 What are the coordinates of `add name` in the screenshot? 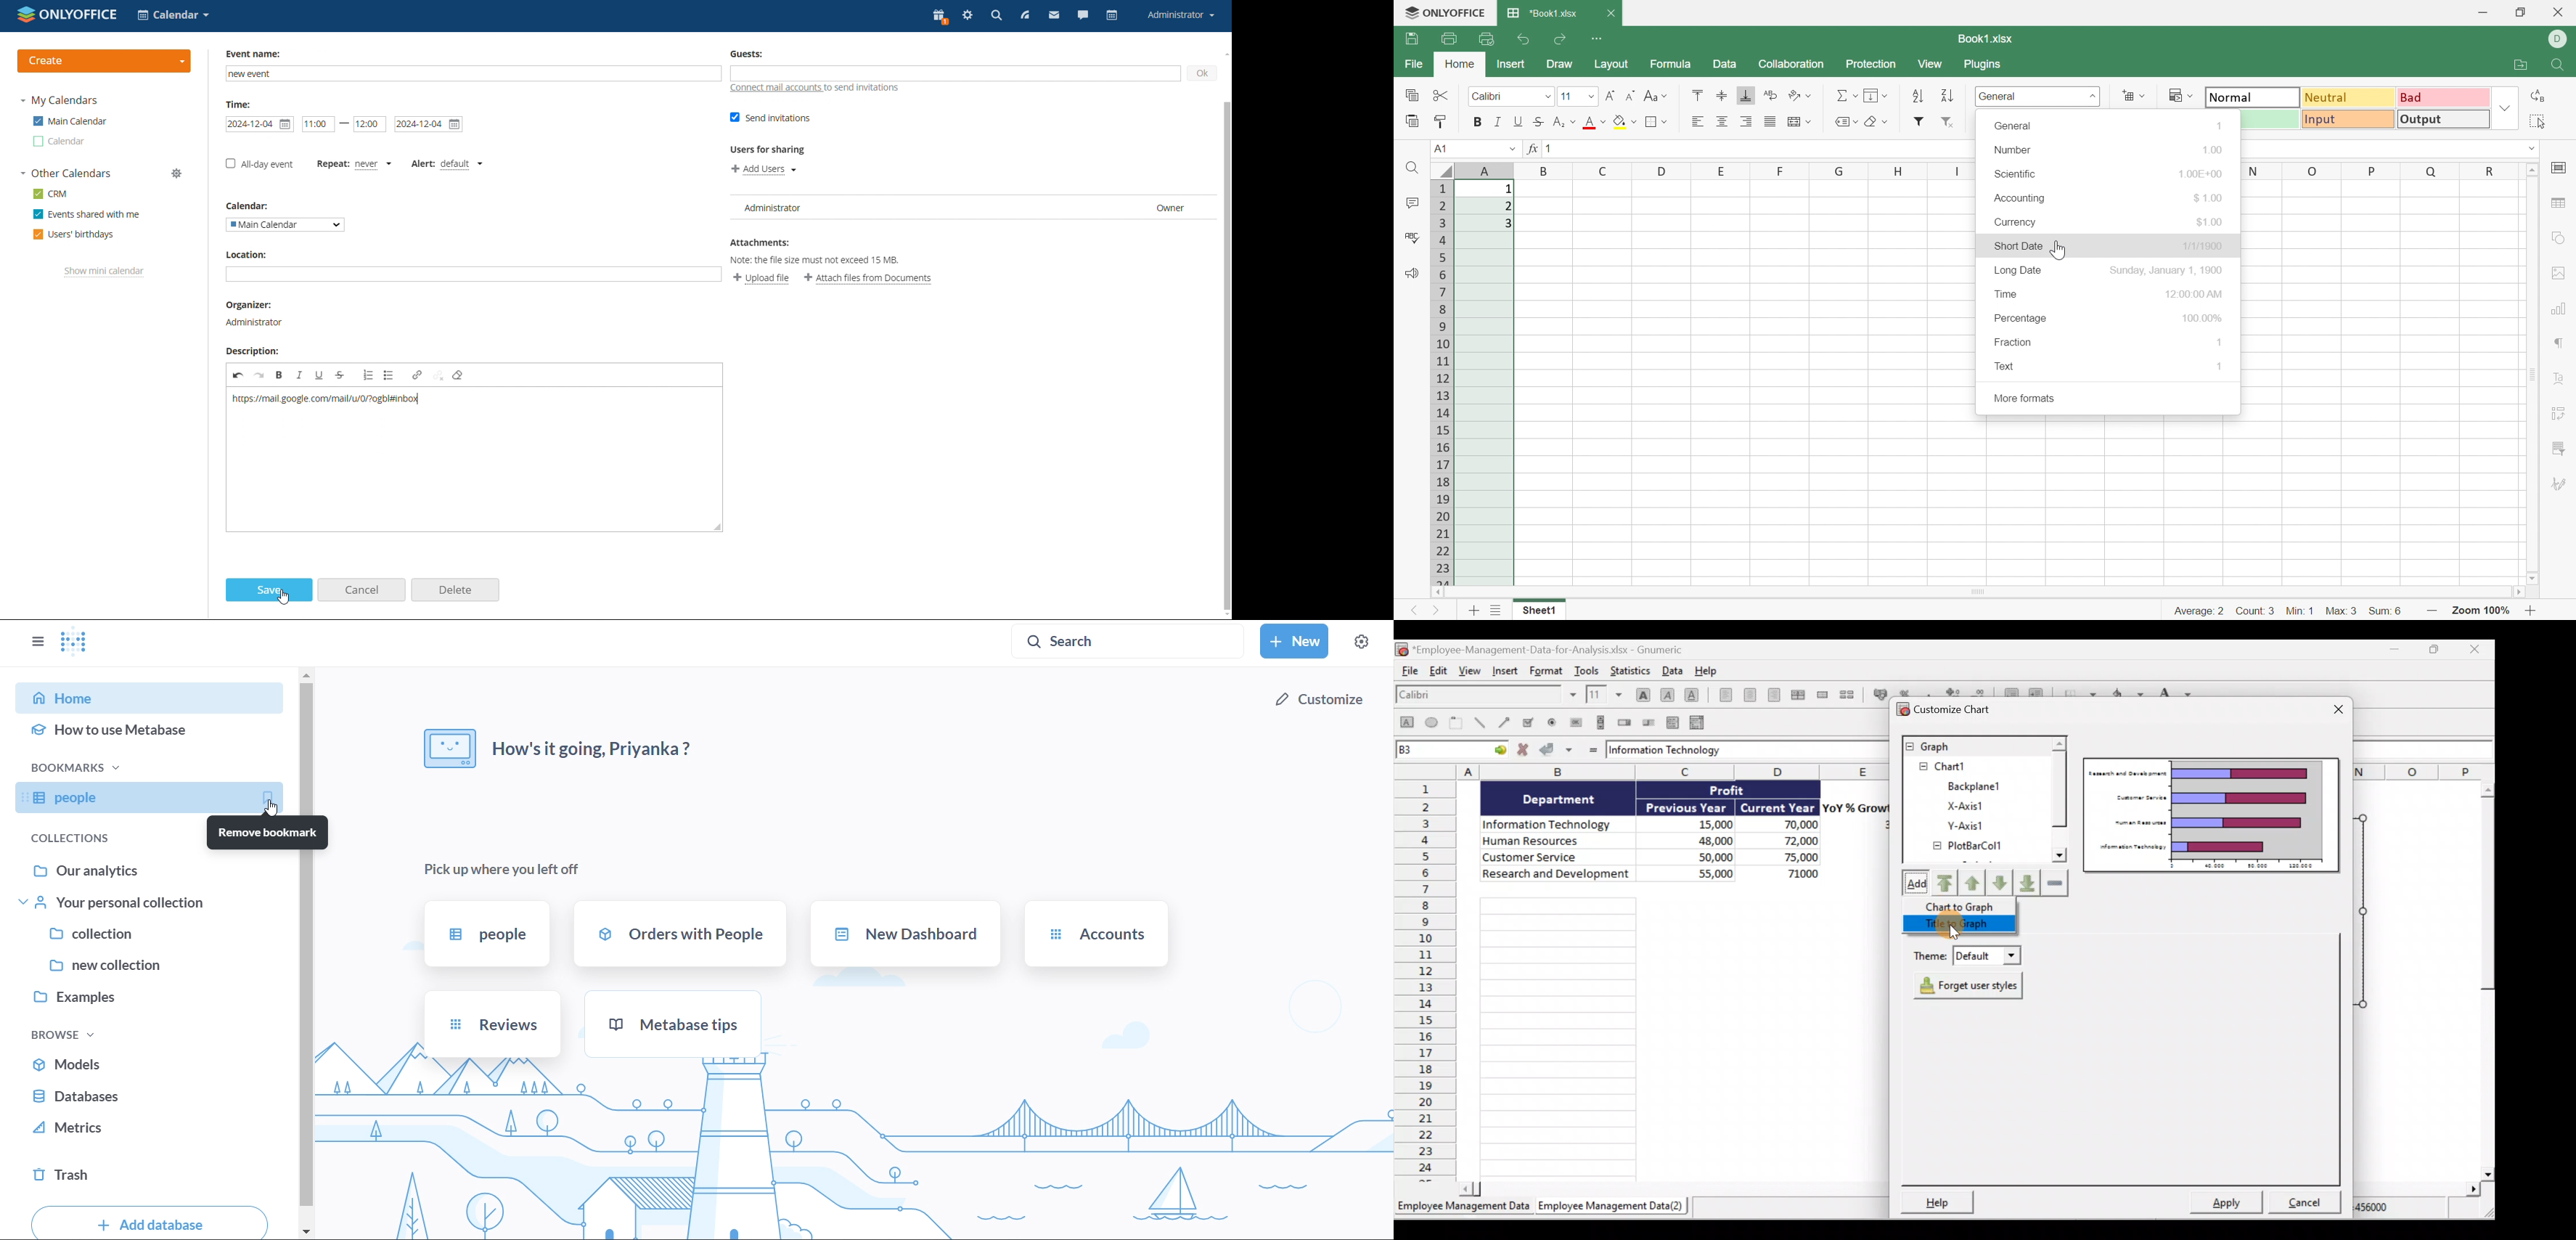 It's located at (474, 73).